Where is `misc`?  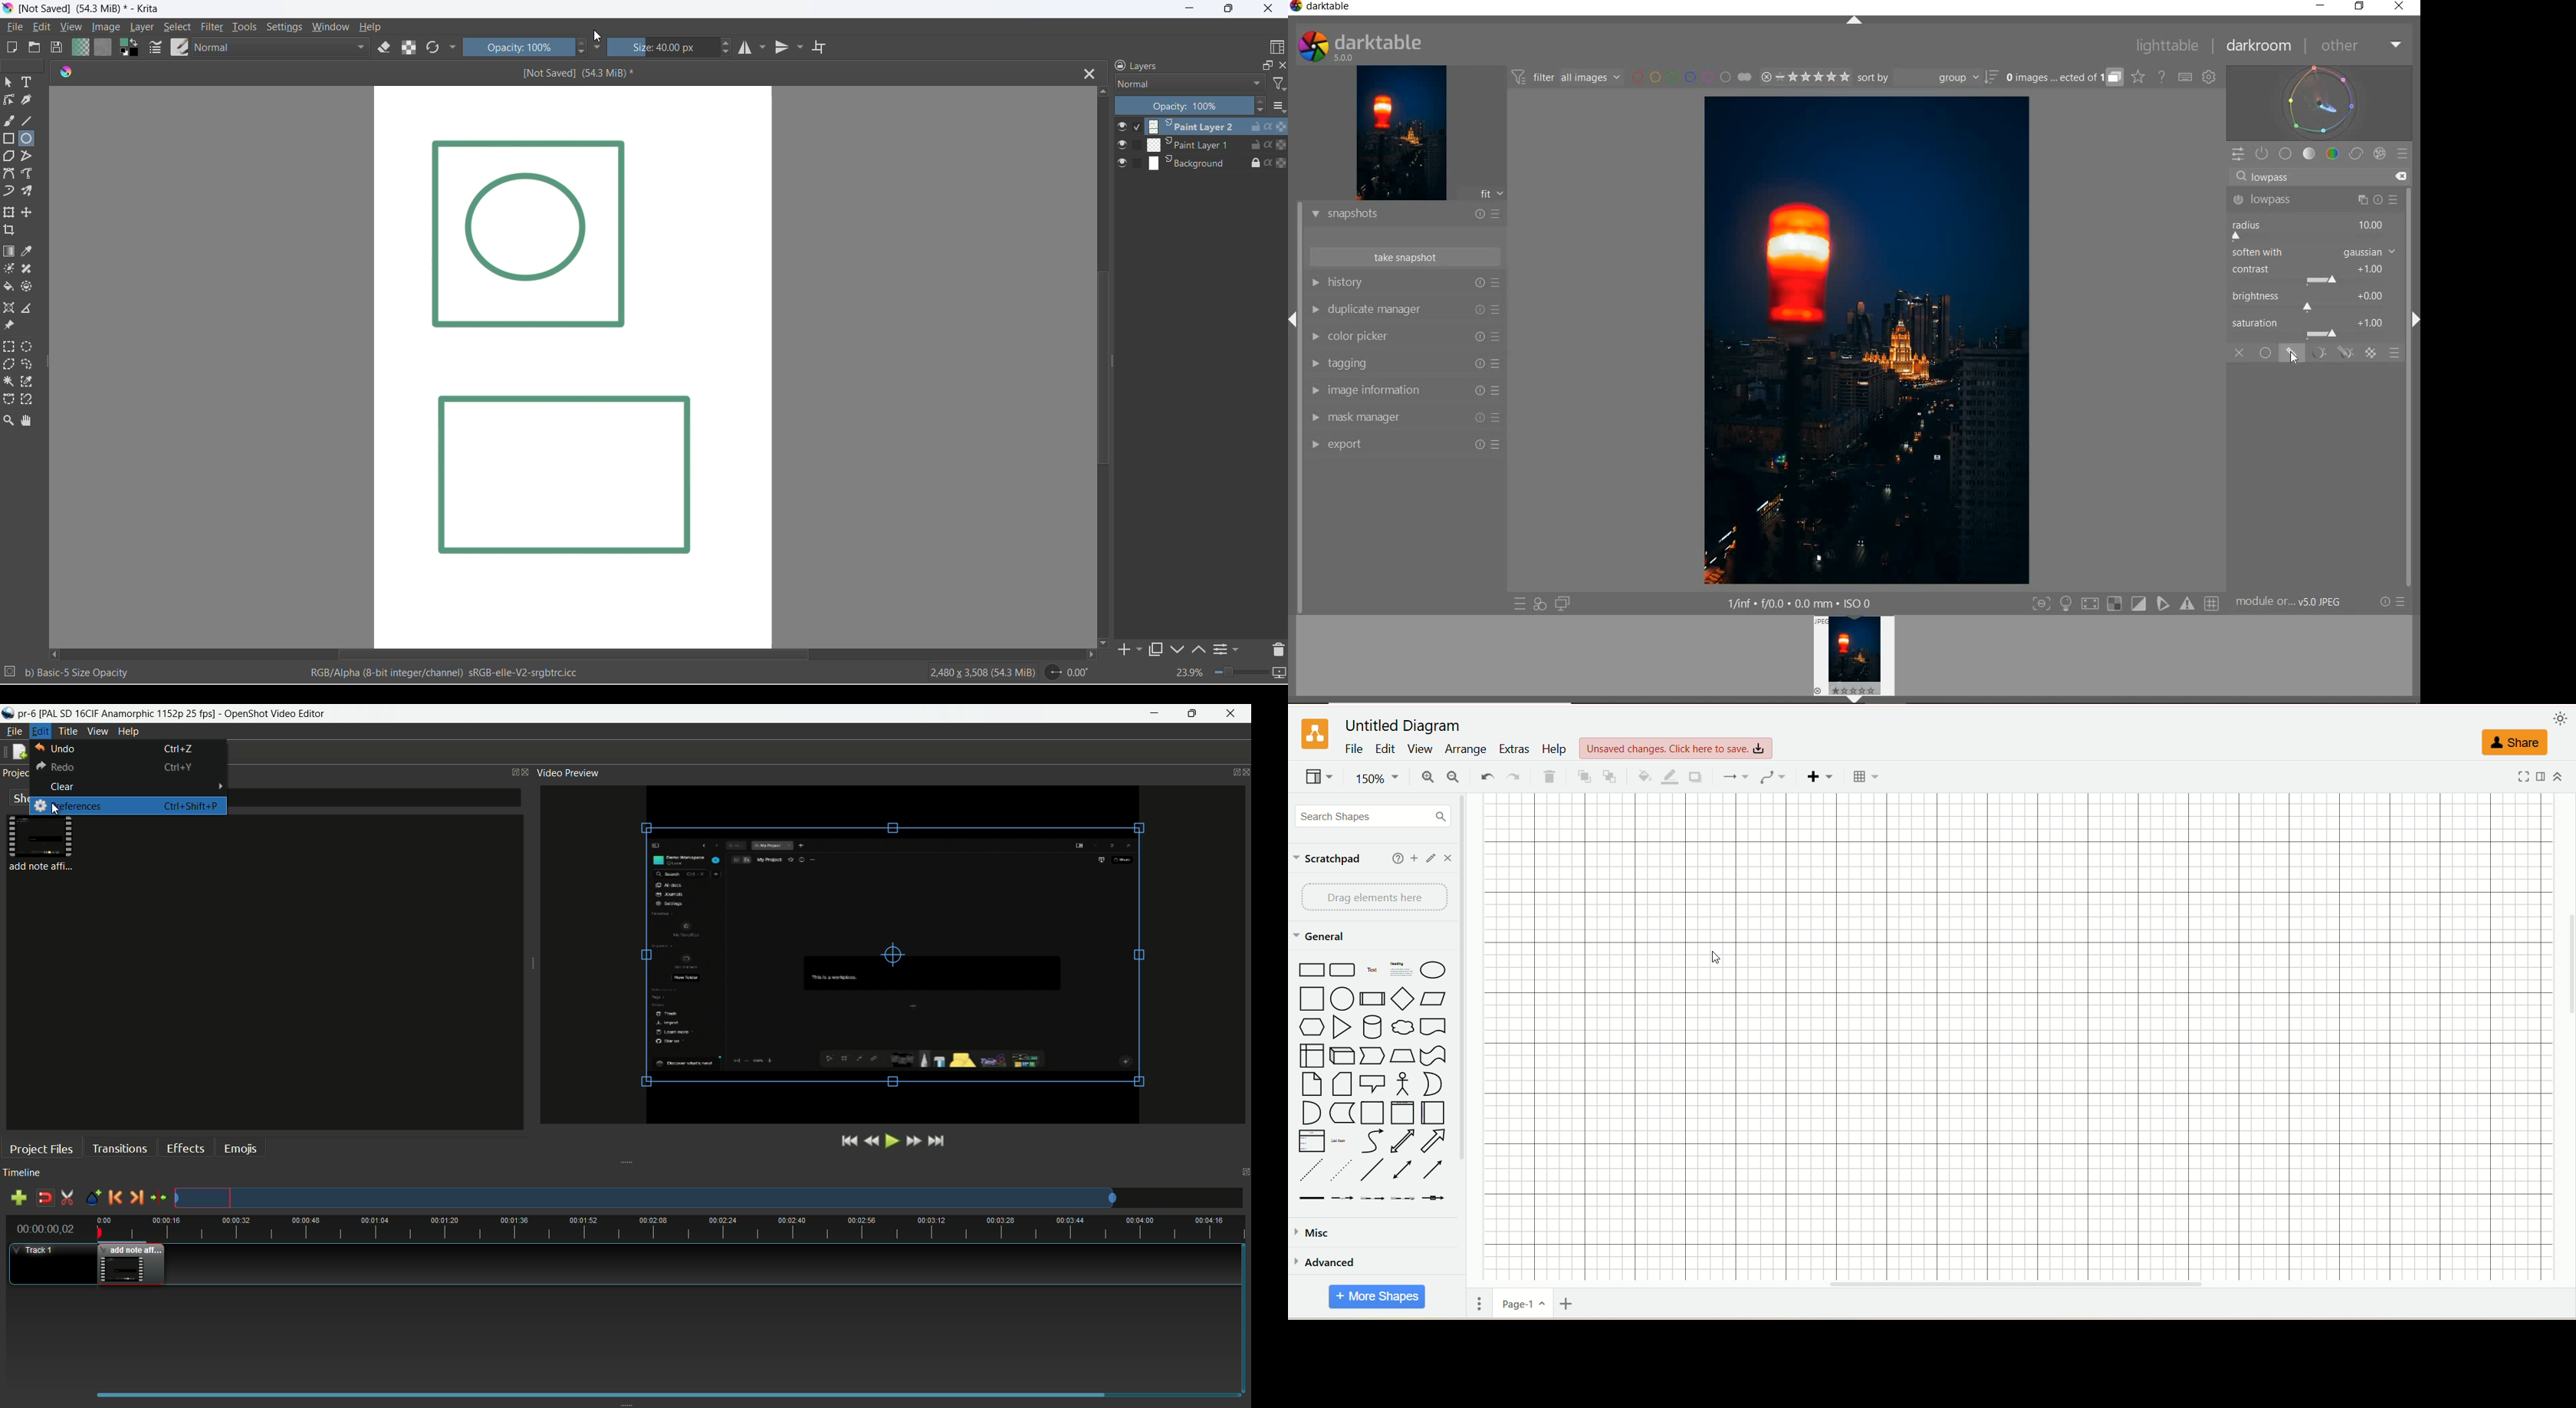
misc is located at coordinates (1319, 1233).